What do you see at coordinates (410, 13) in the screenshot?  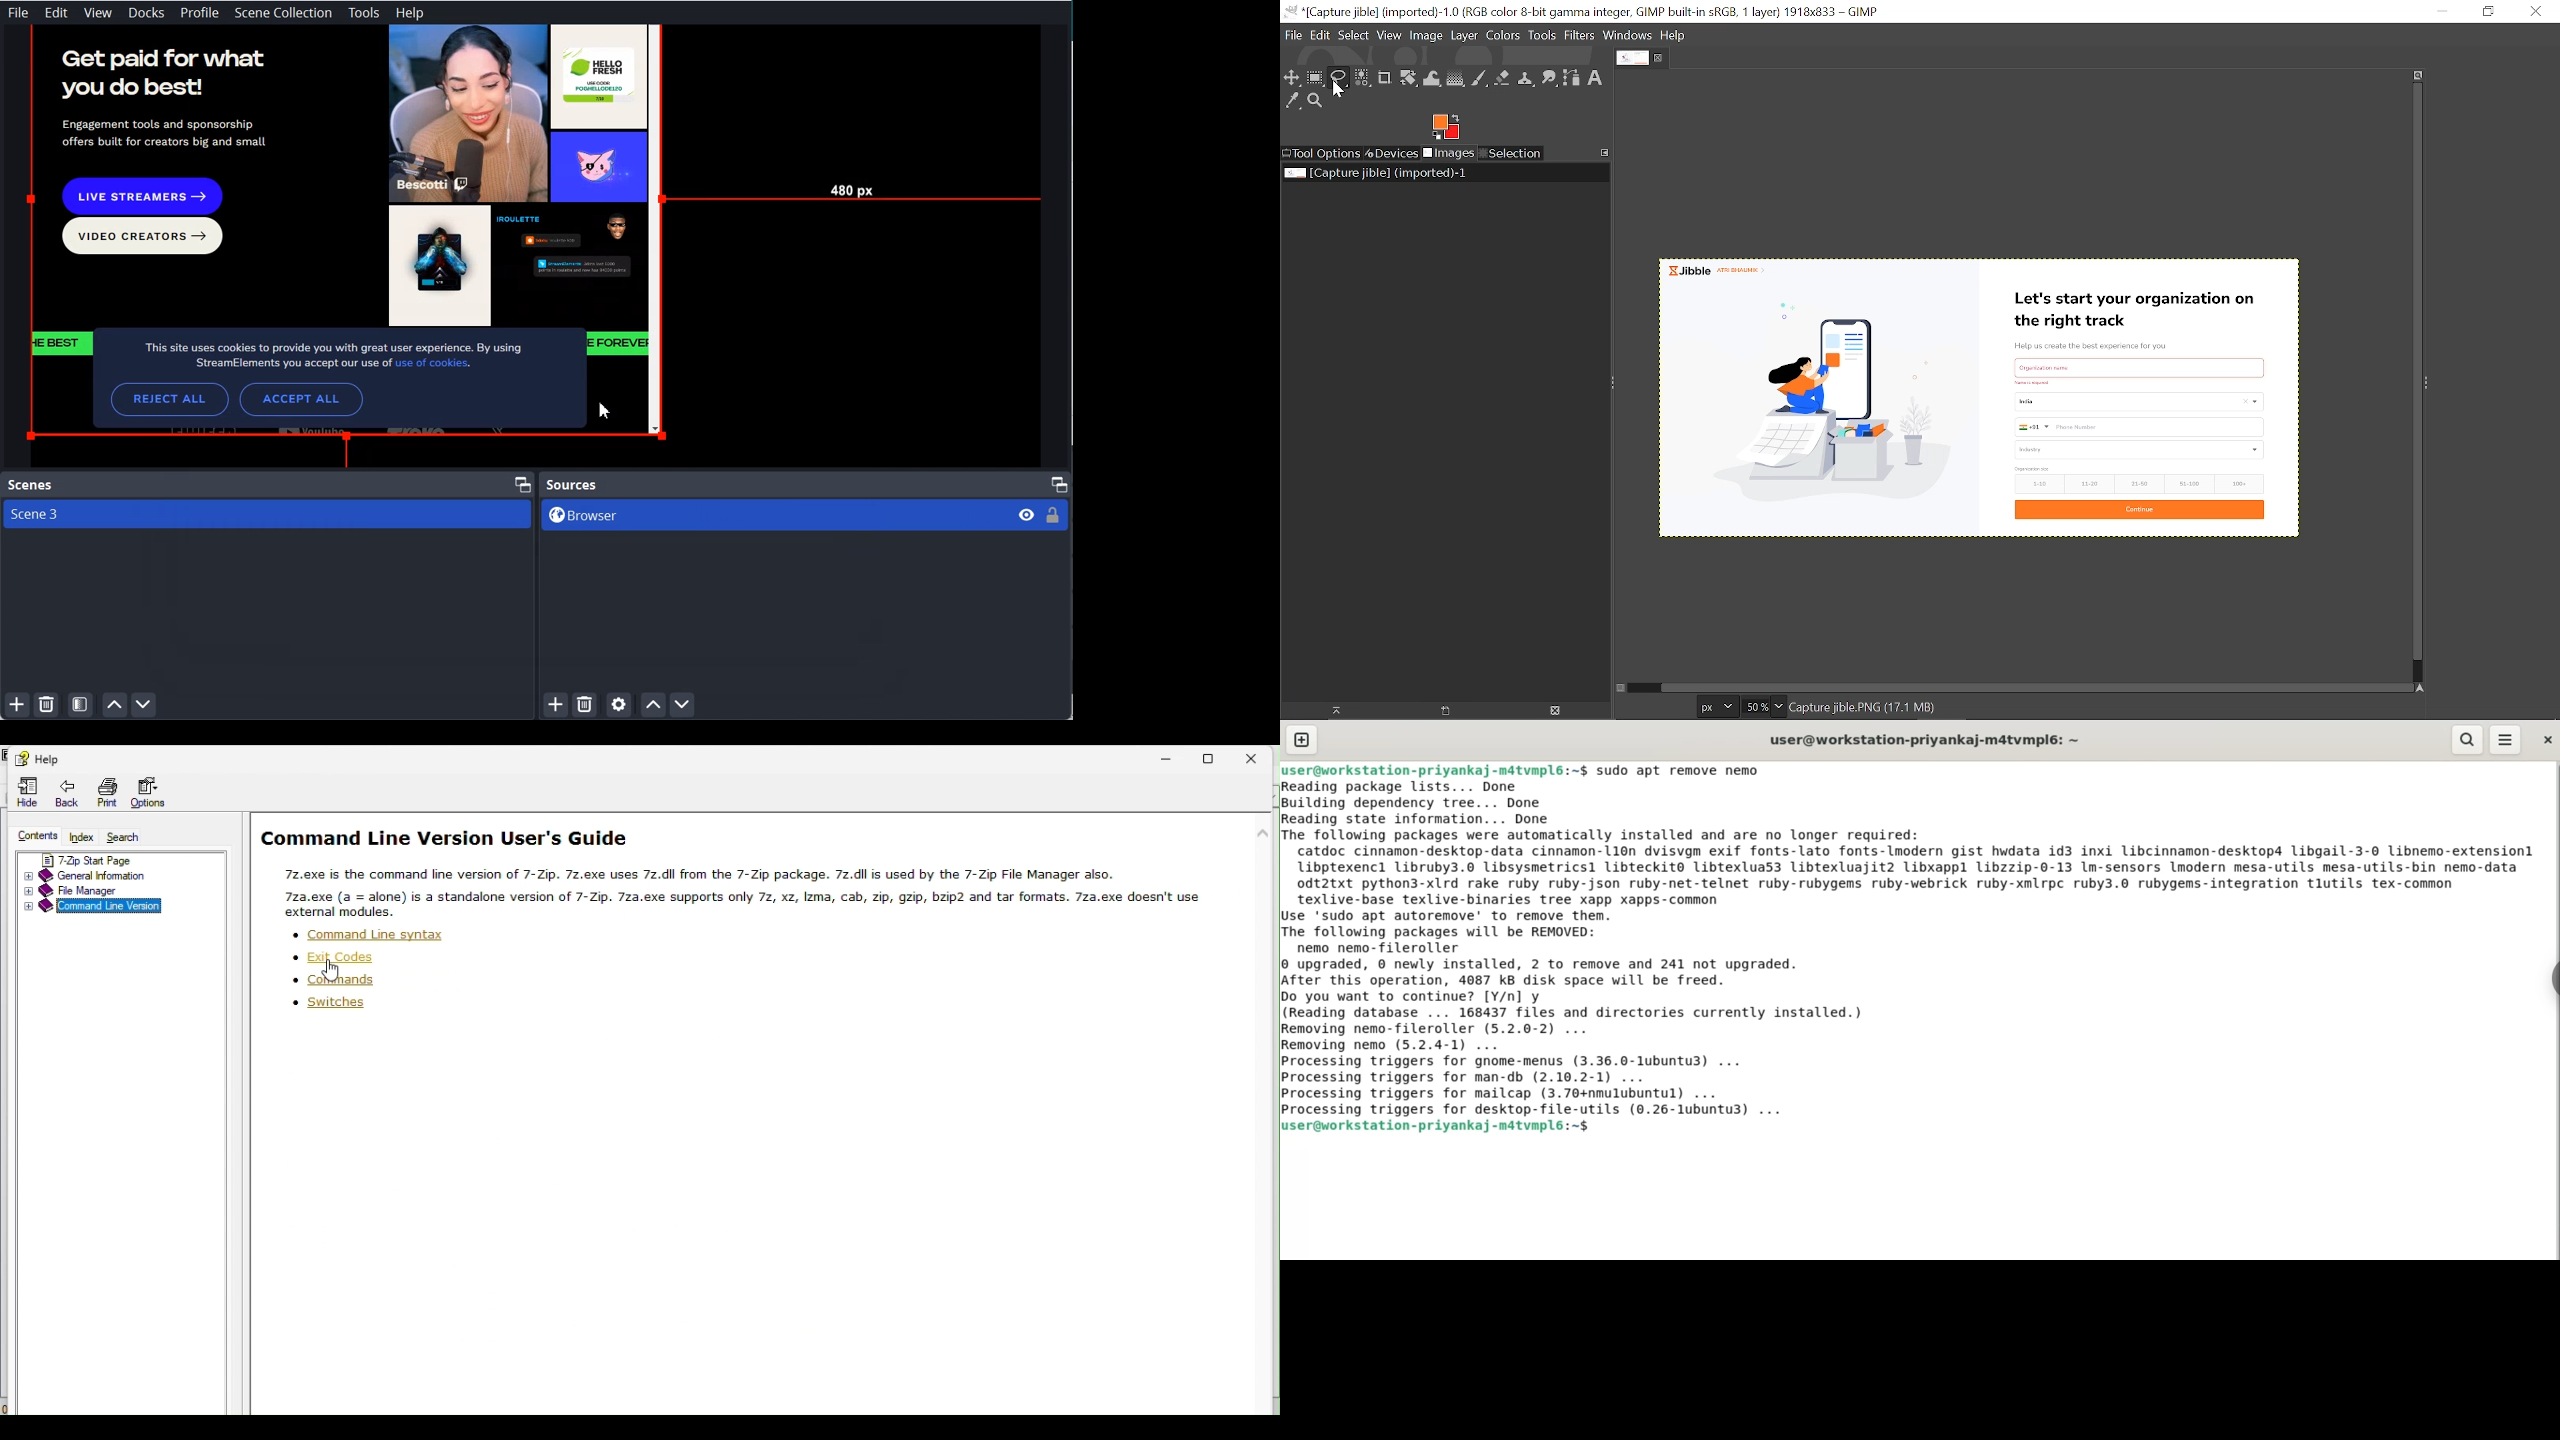 I see `Help` at bounding box center [410, 13].